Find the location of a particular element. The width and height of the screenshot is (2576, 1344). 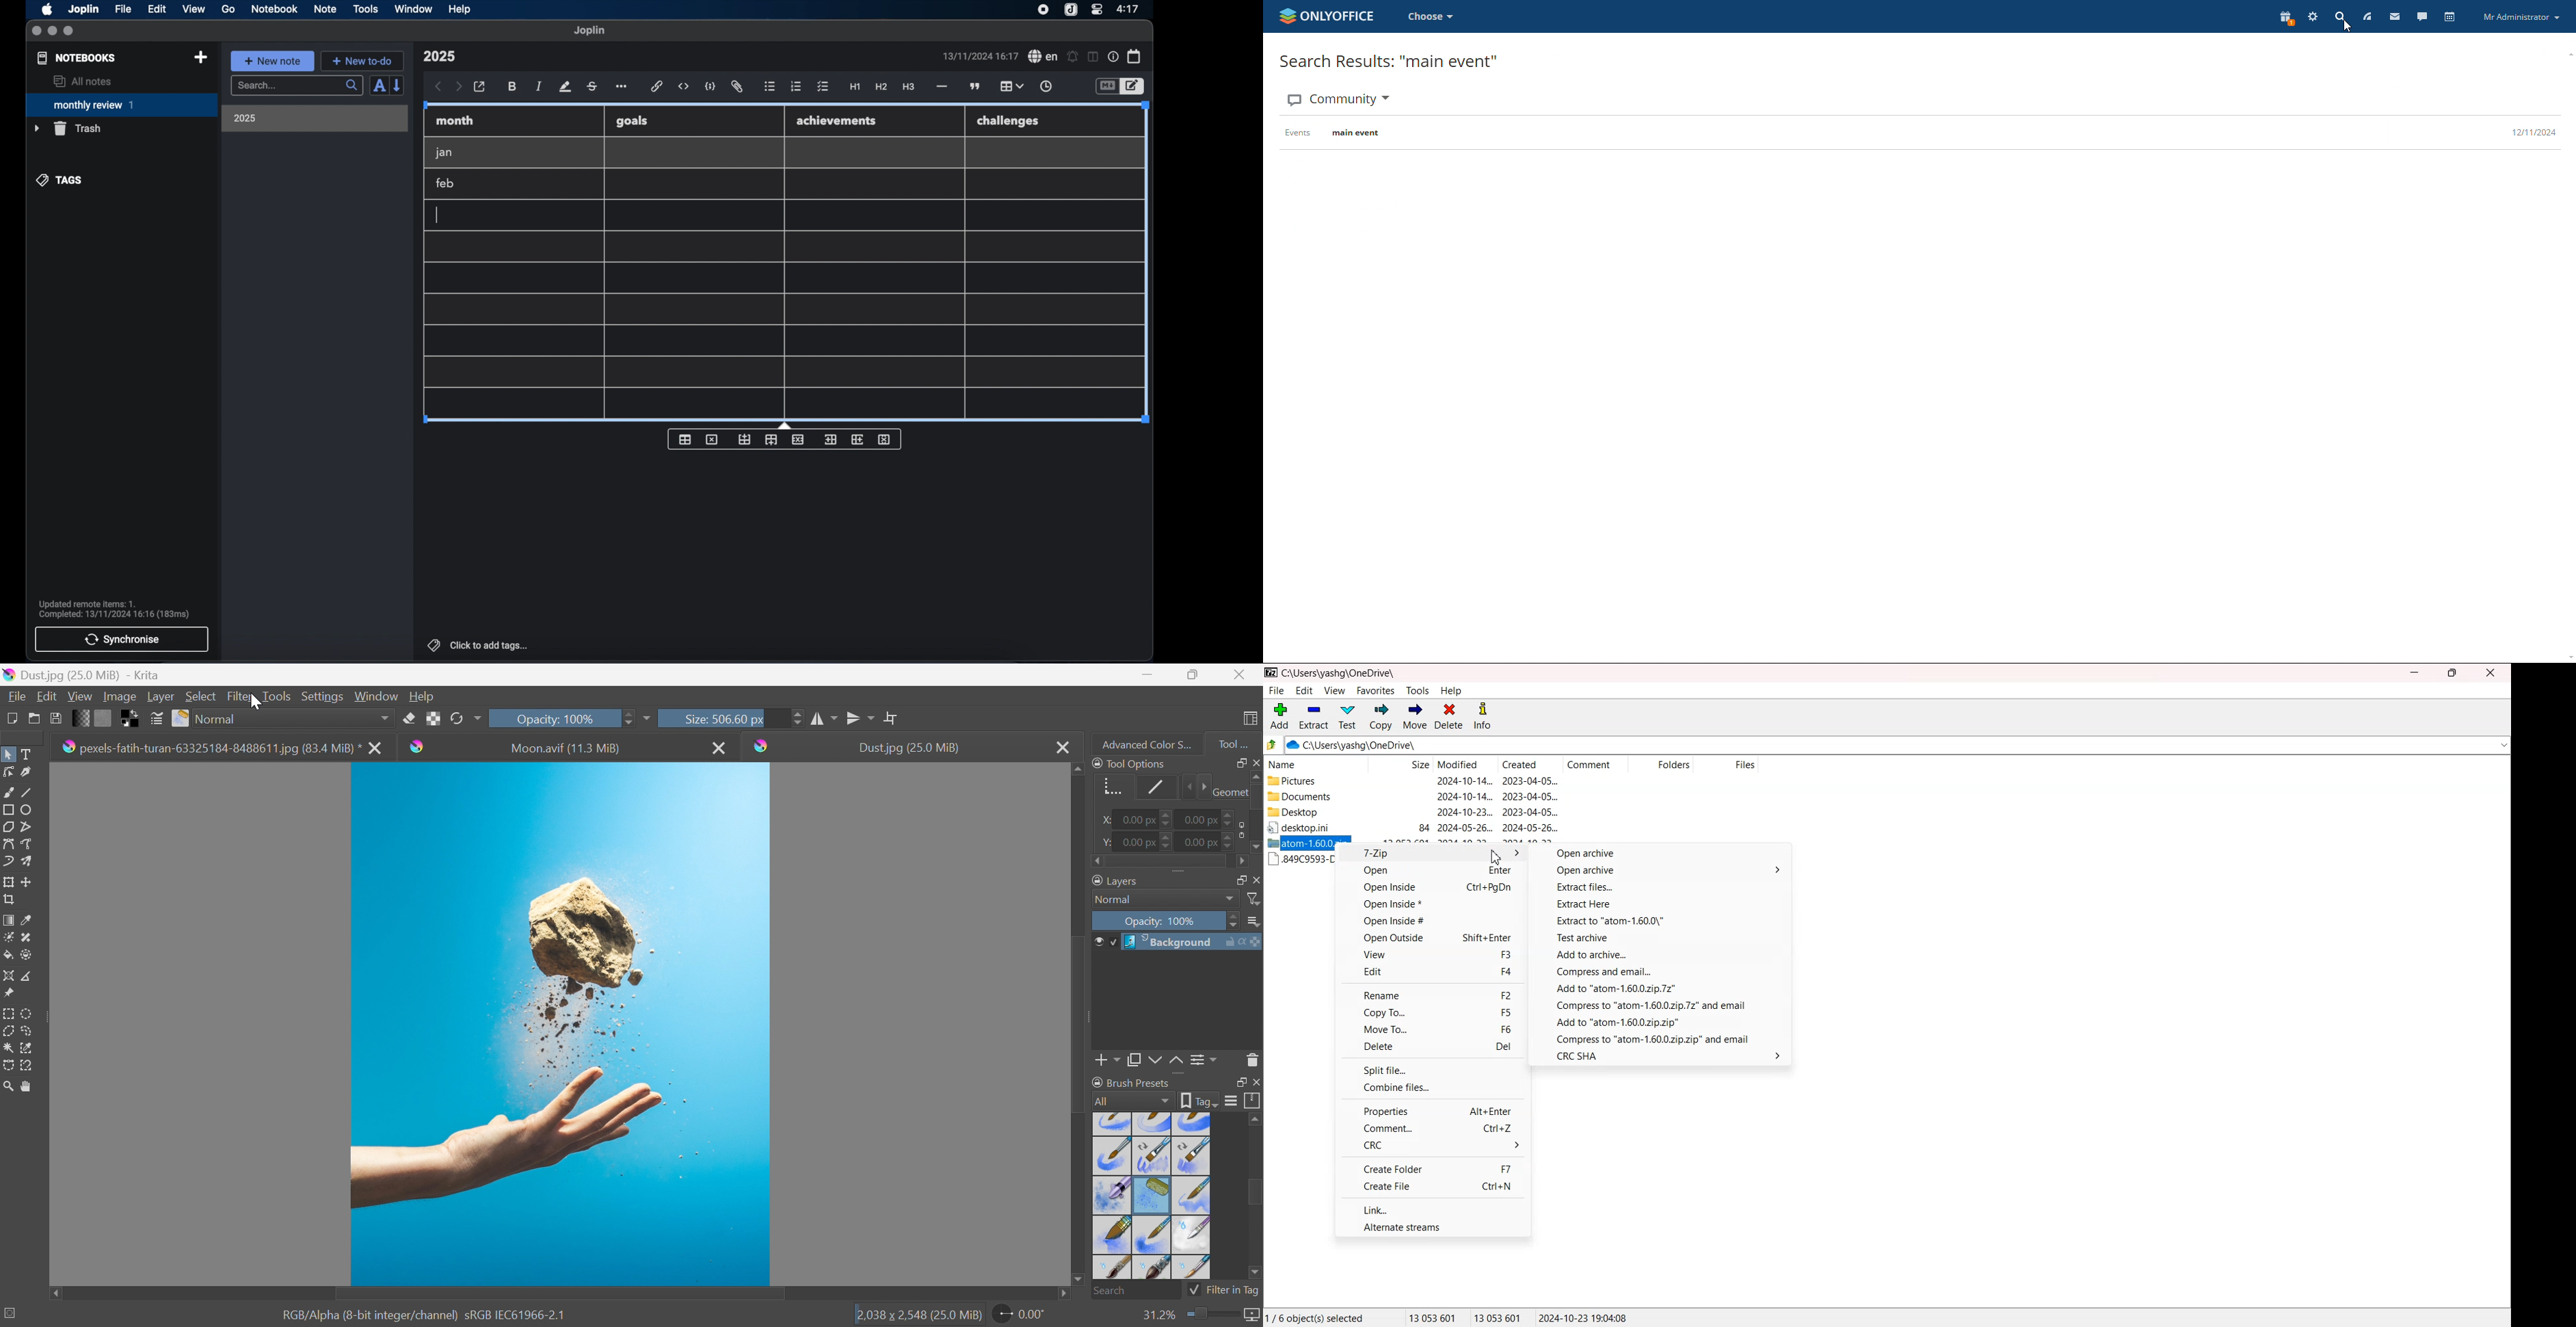

Link is located at coordinates (1435, 1209).